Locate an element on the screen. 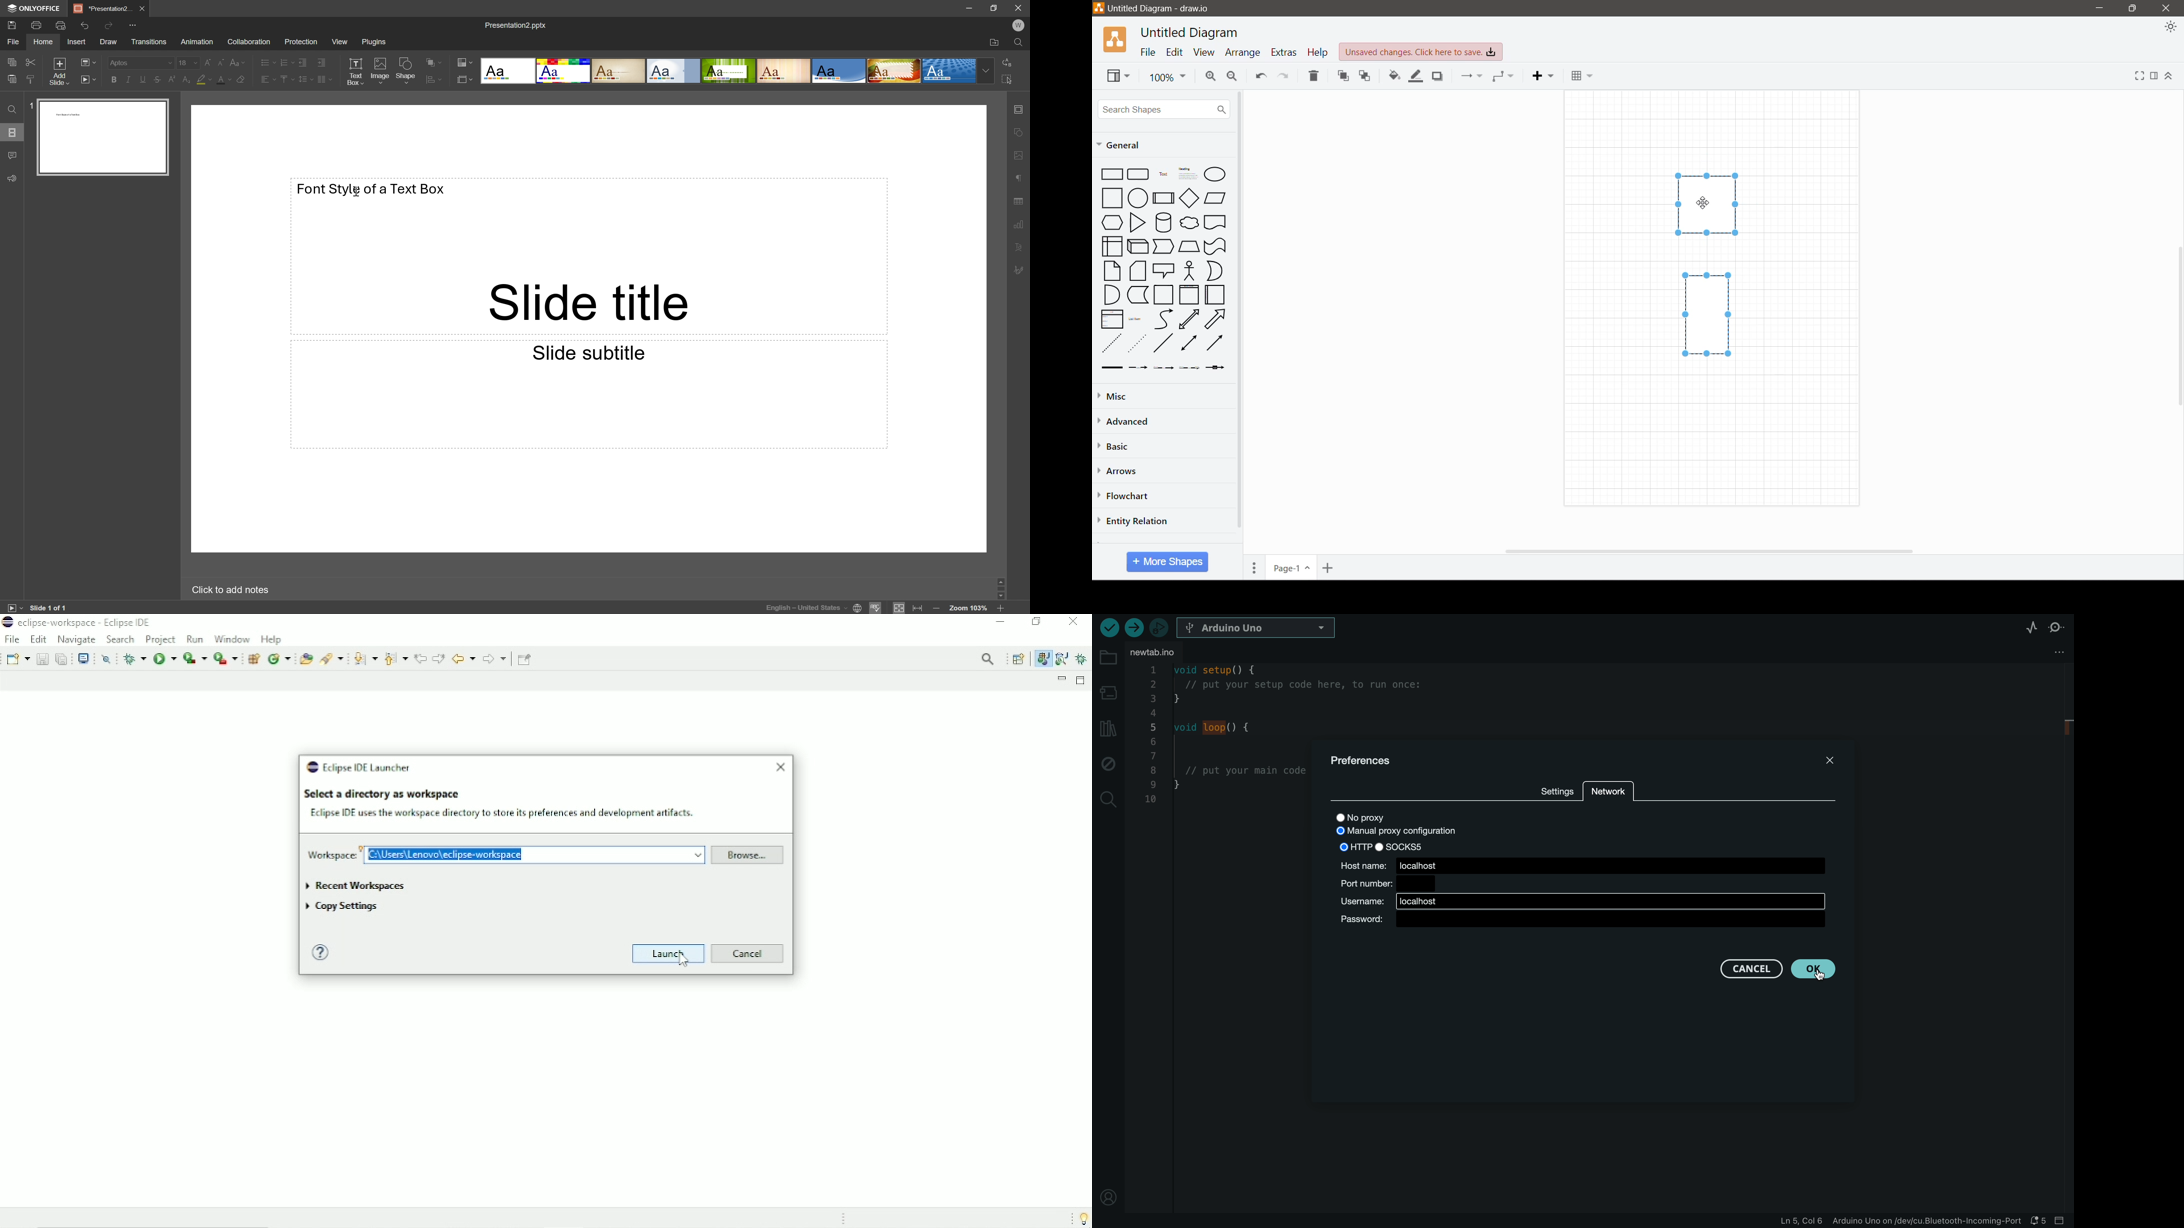 The image size is (2184, 1232). Start slideshow is located at coordinates (90, 79).